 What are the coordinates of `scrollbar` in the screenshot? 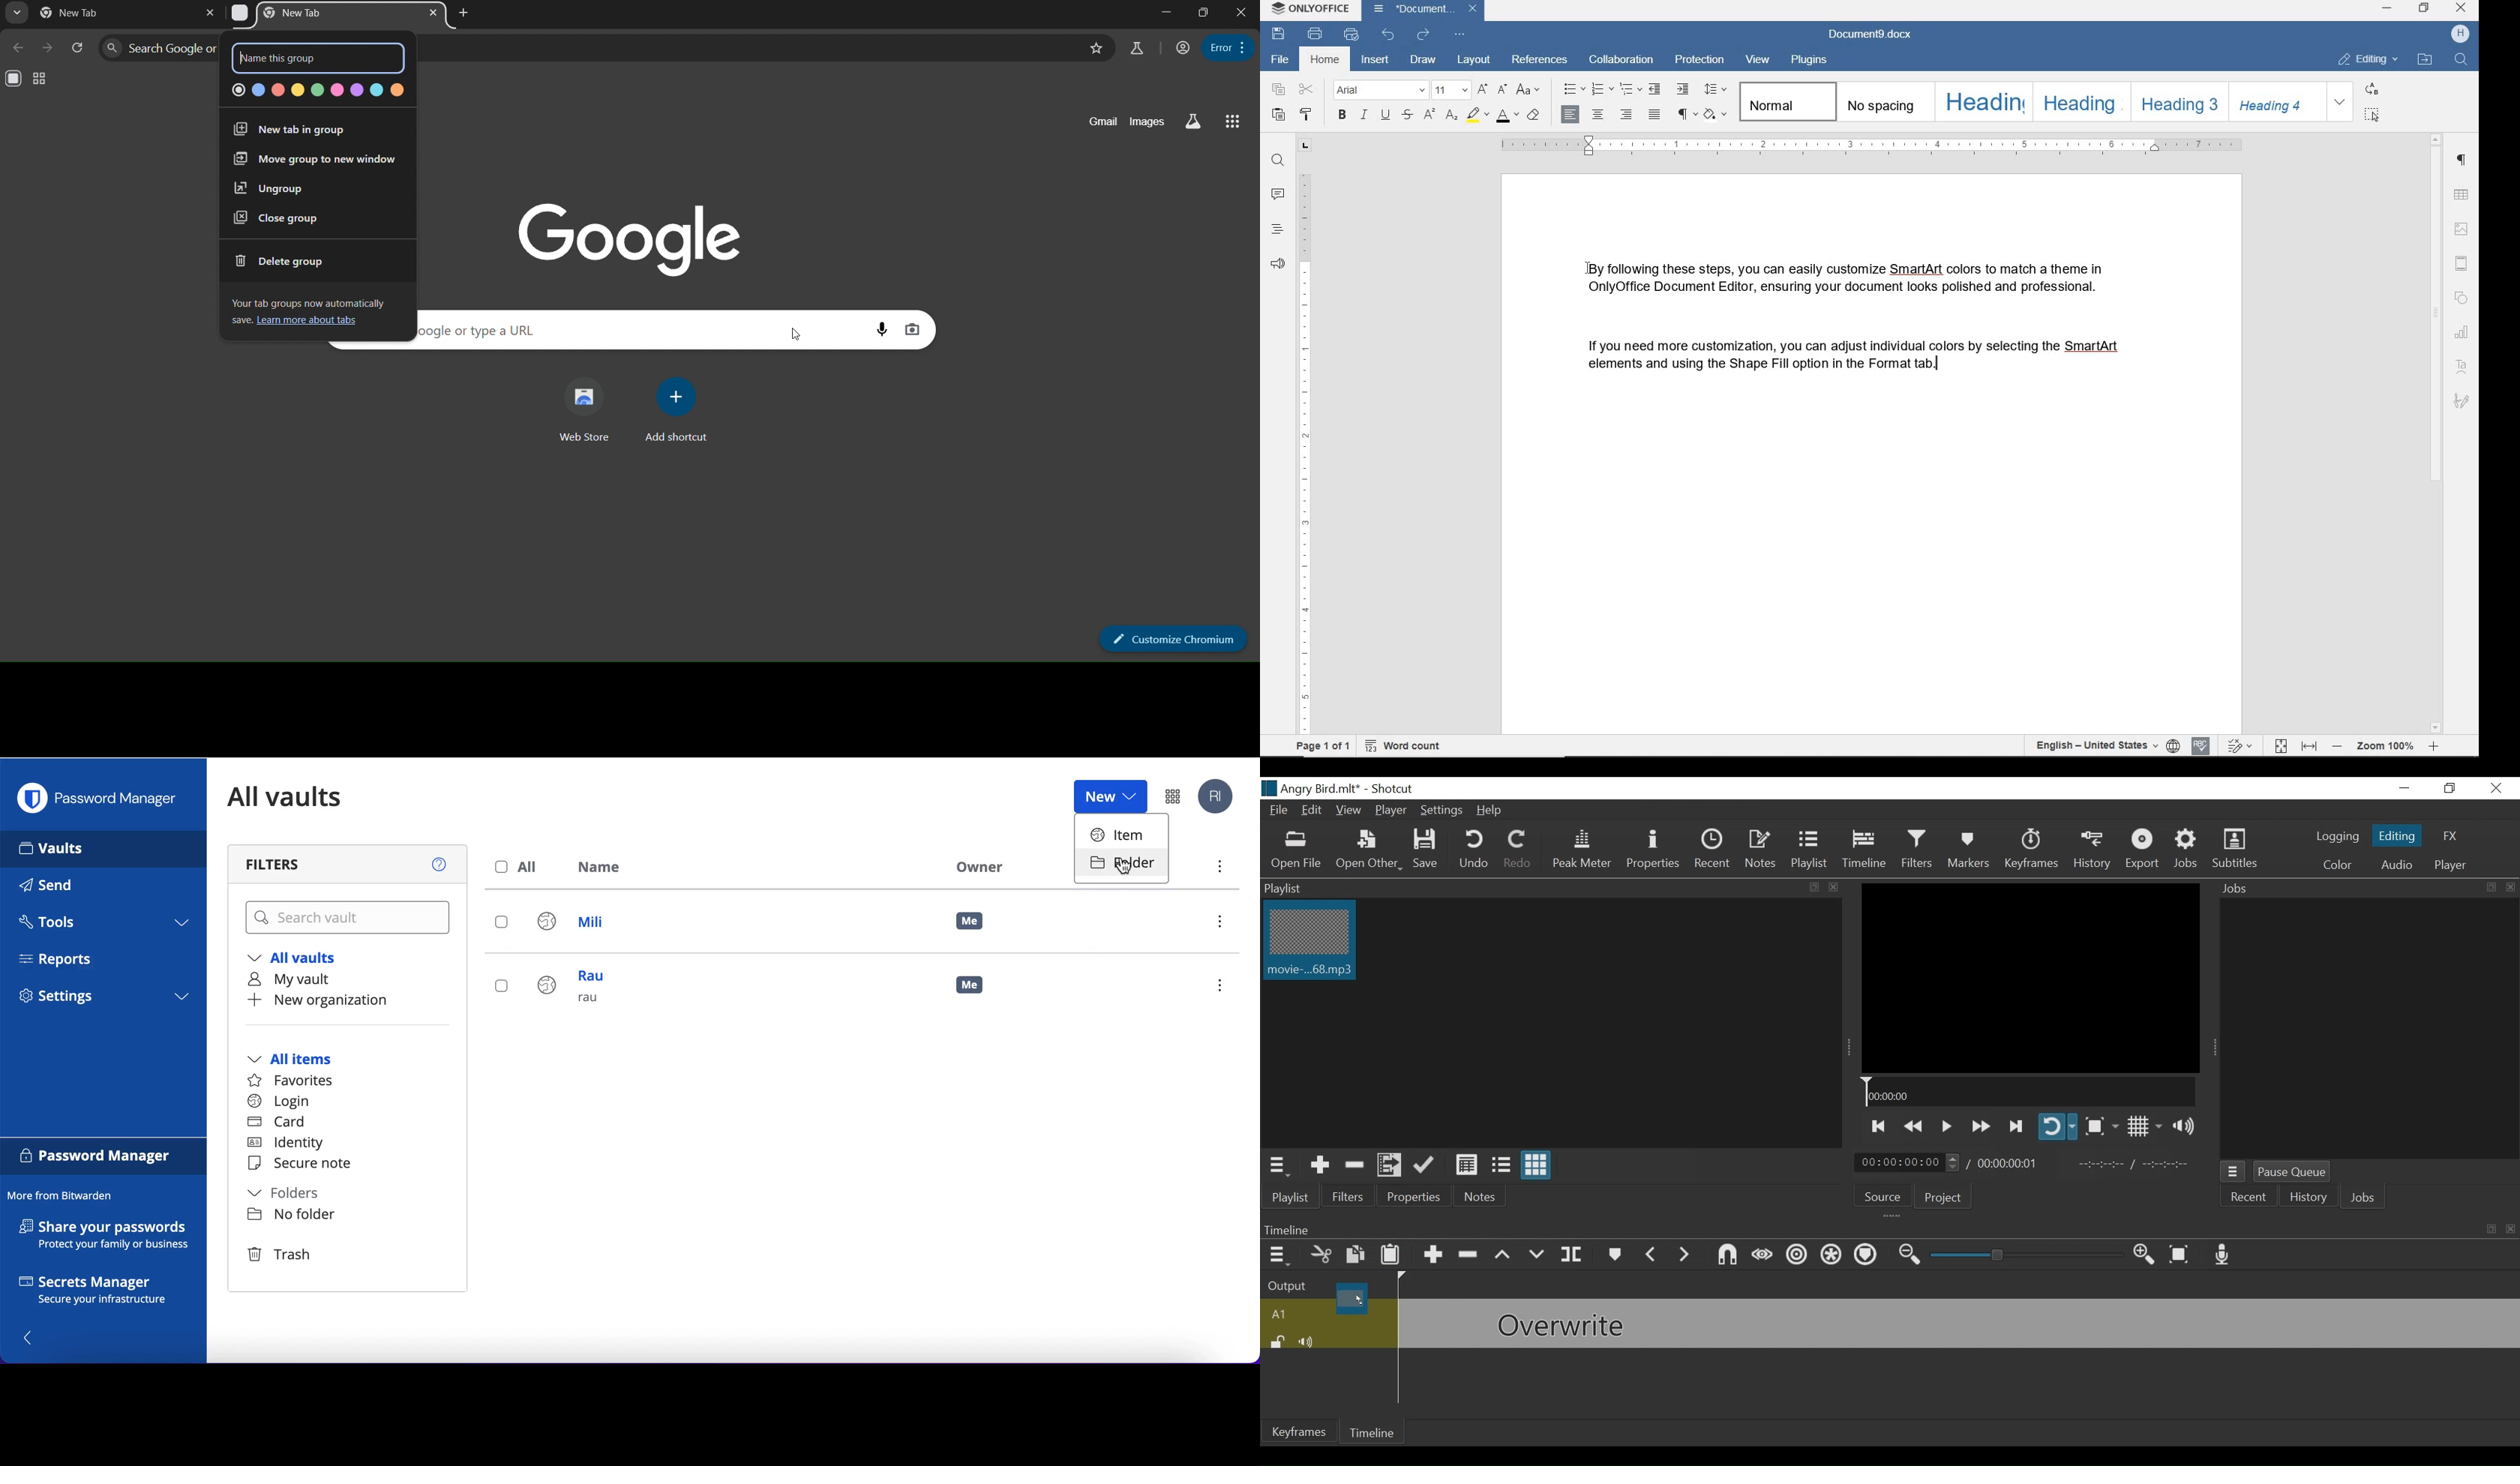 It's located at (2435, 433).